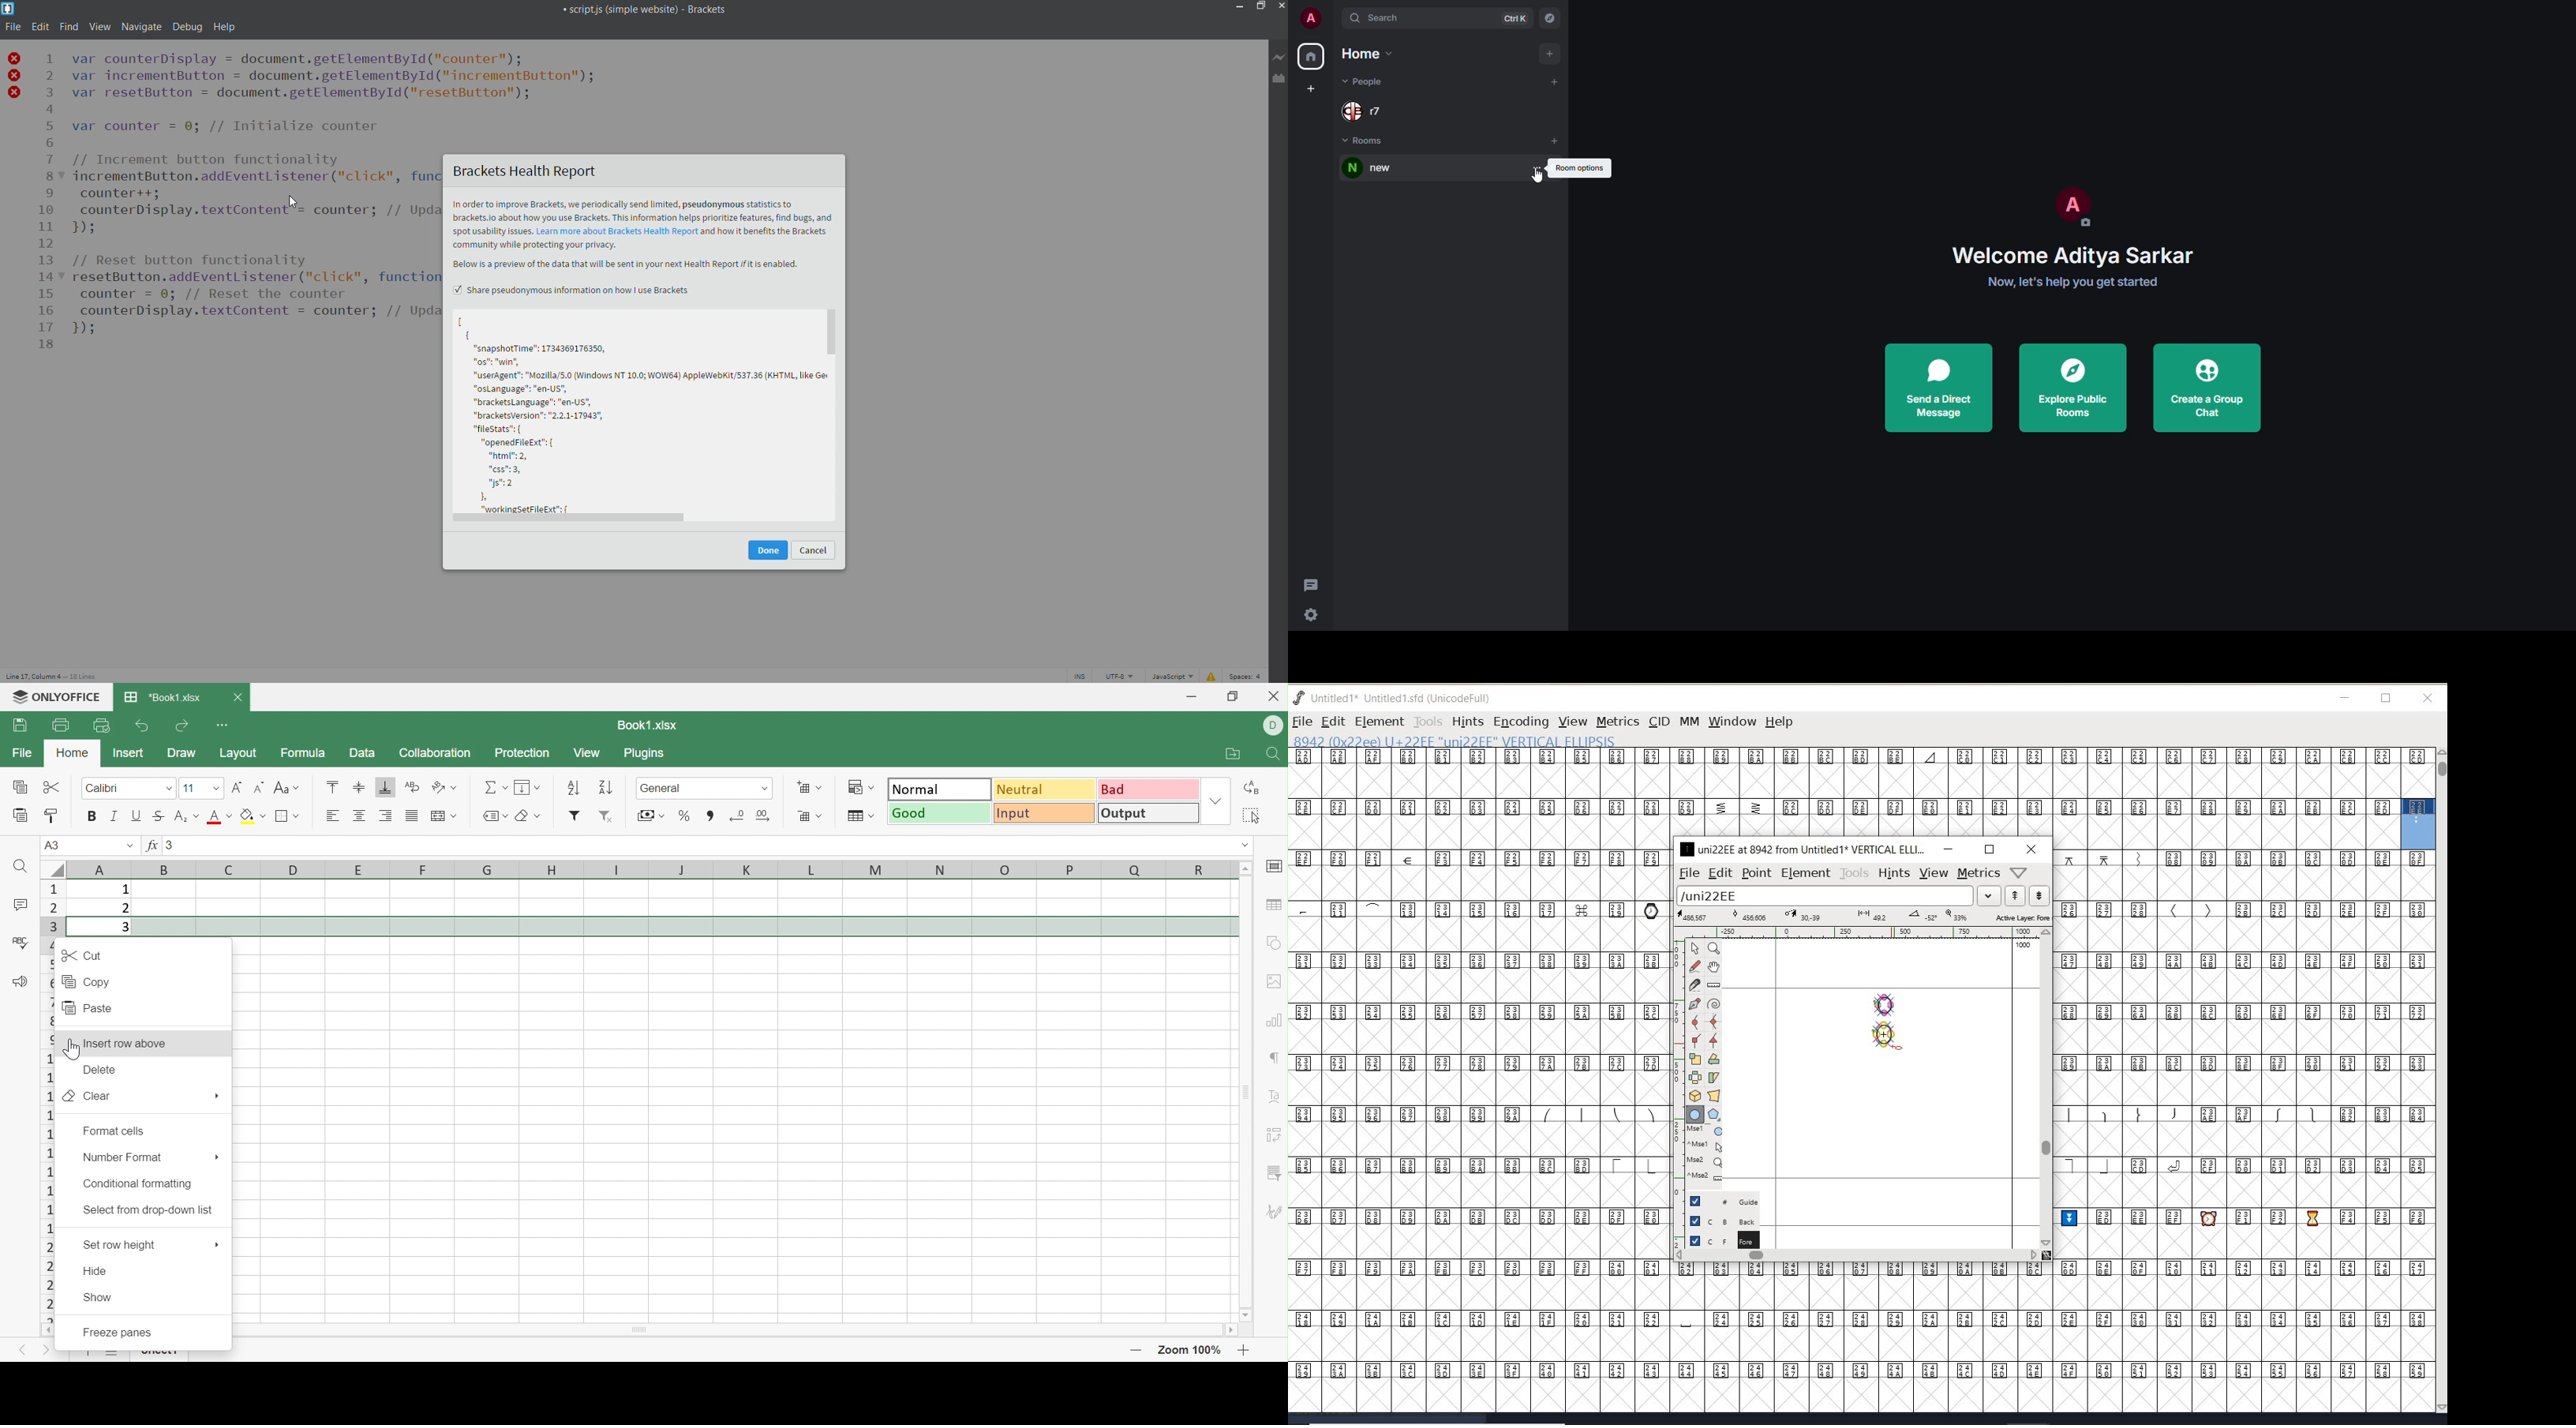 Image resolution: width=2576 pixels, height=1428 pixels. Describe the element at coordinates (2028, 897) in the screenshot. I see `show previous/next word list` at that location.